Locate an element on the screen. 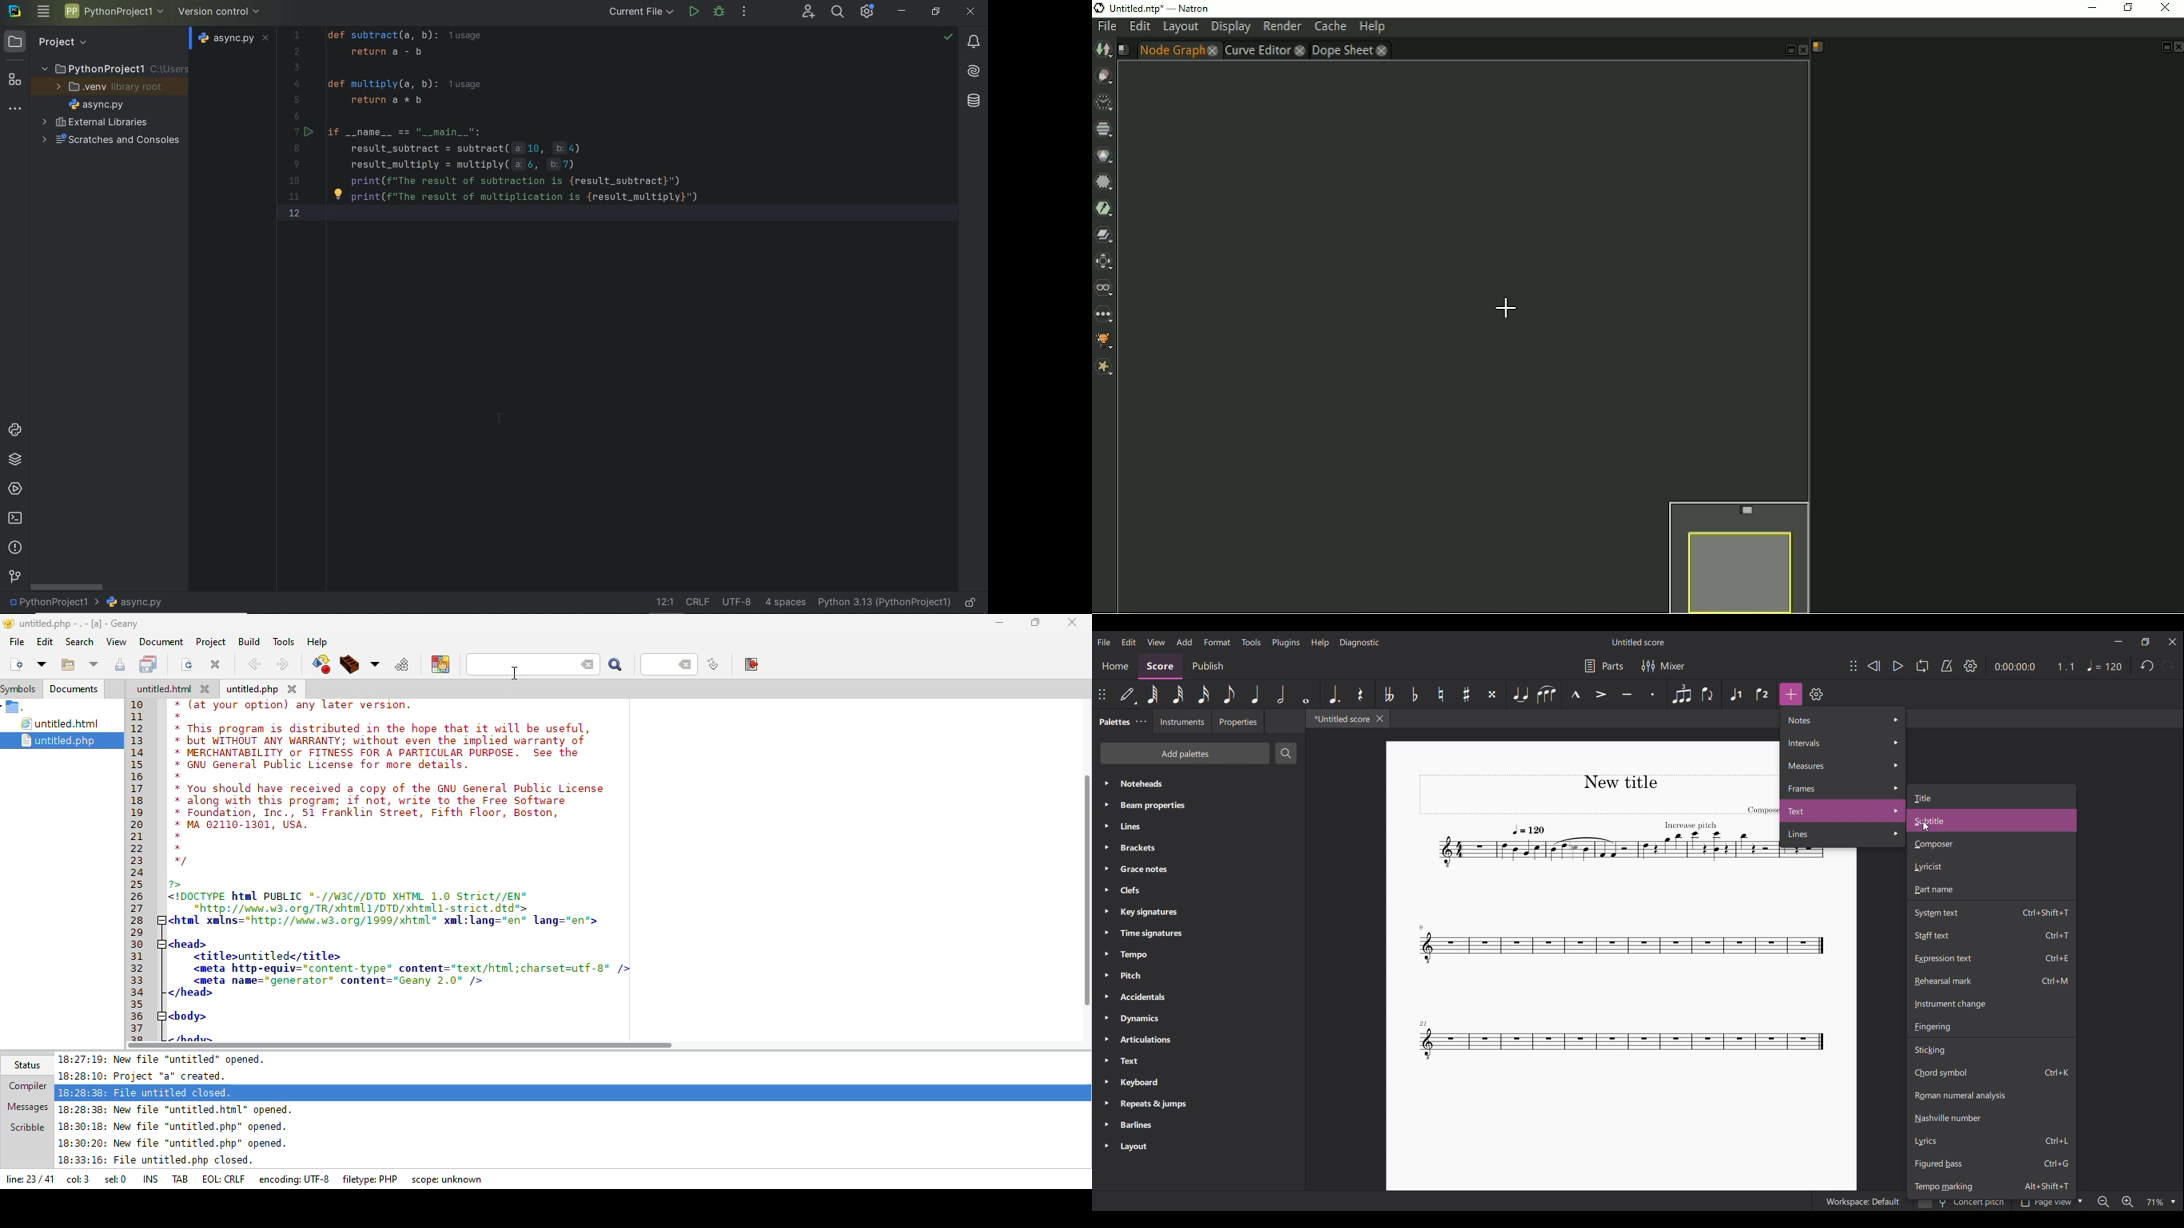 The height and width of the screenshot is (1232, 2184). Fingering is located at coordinates (1992, 1027).